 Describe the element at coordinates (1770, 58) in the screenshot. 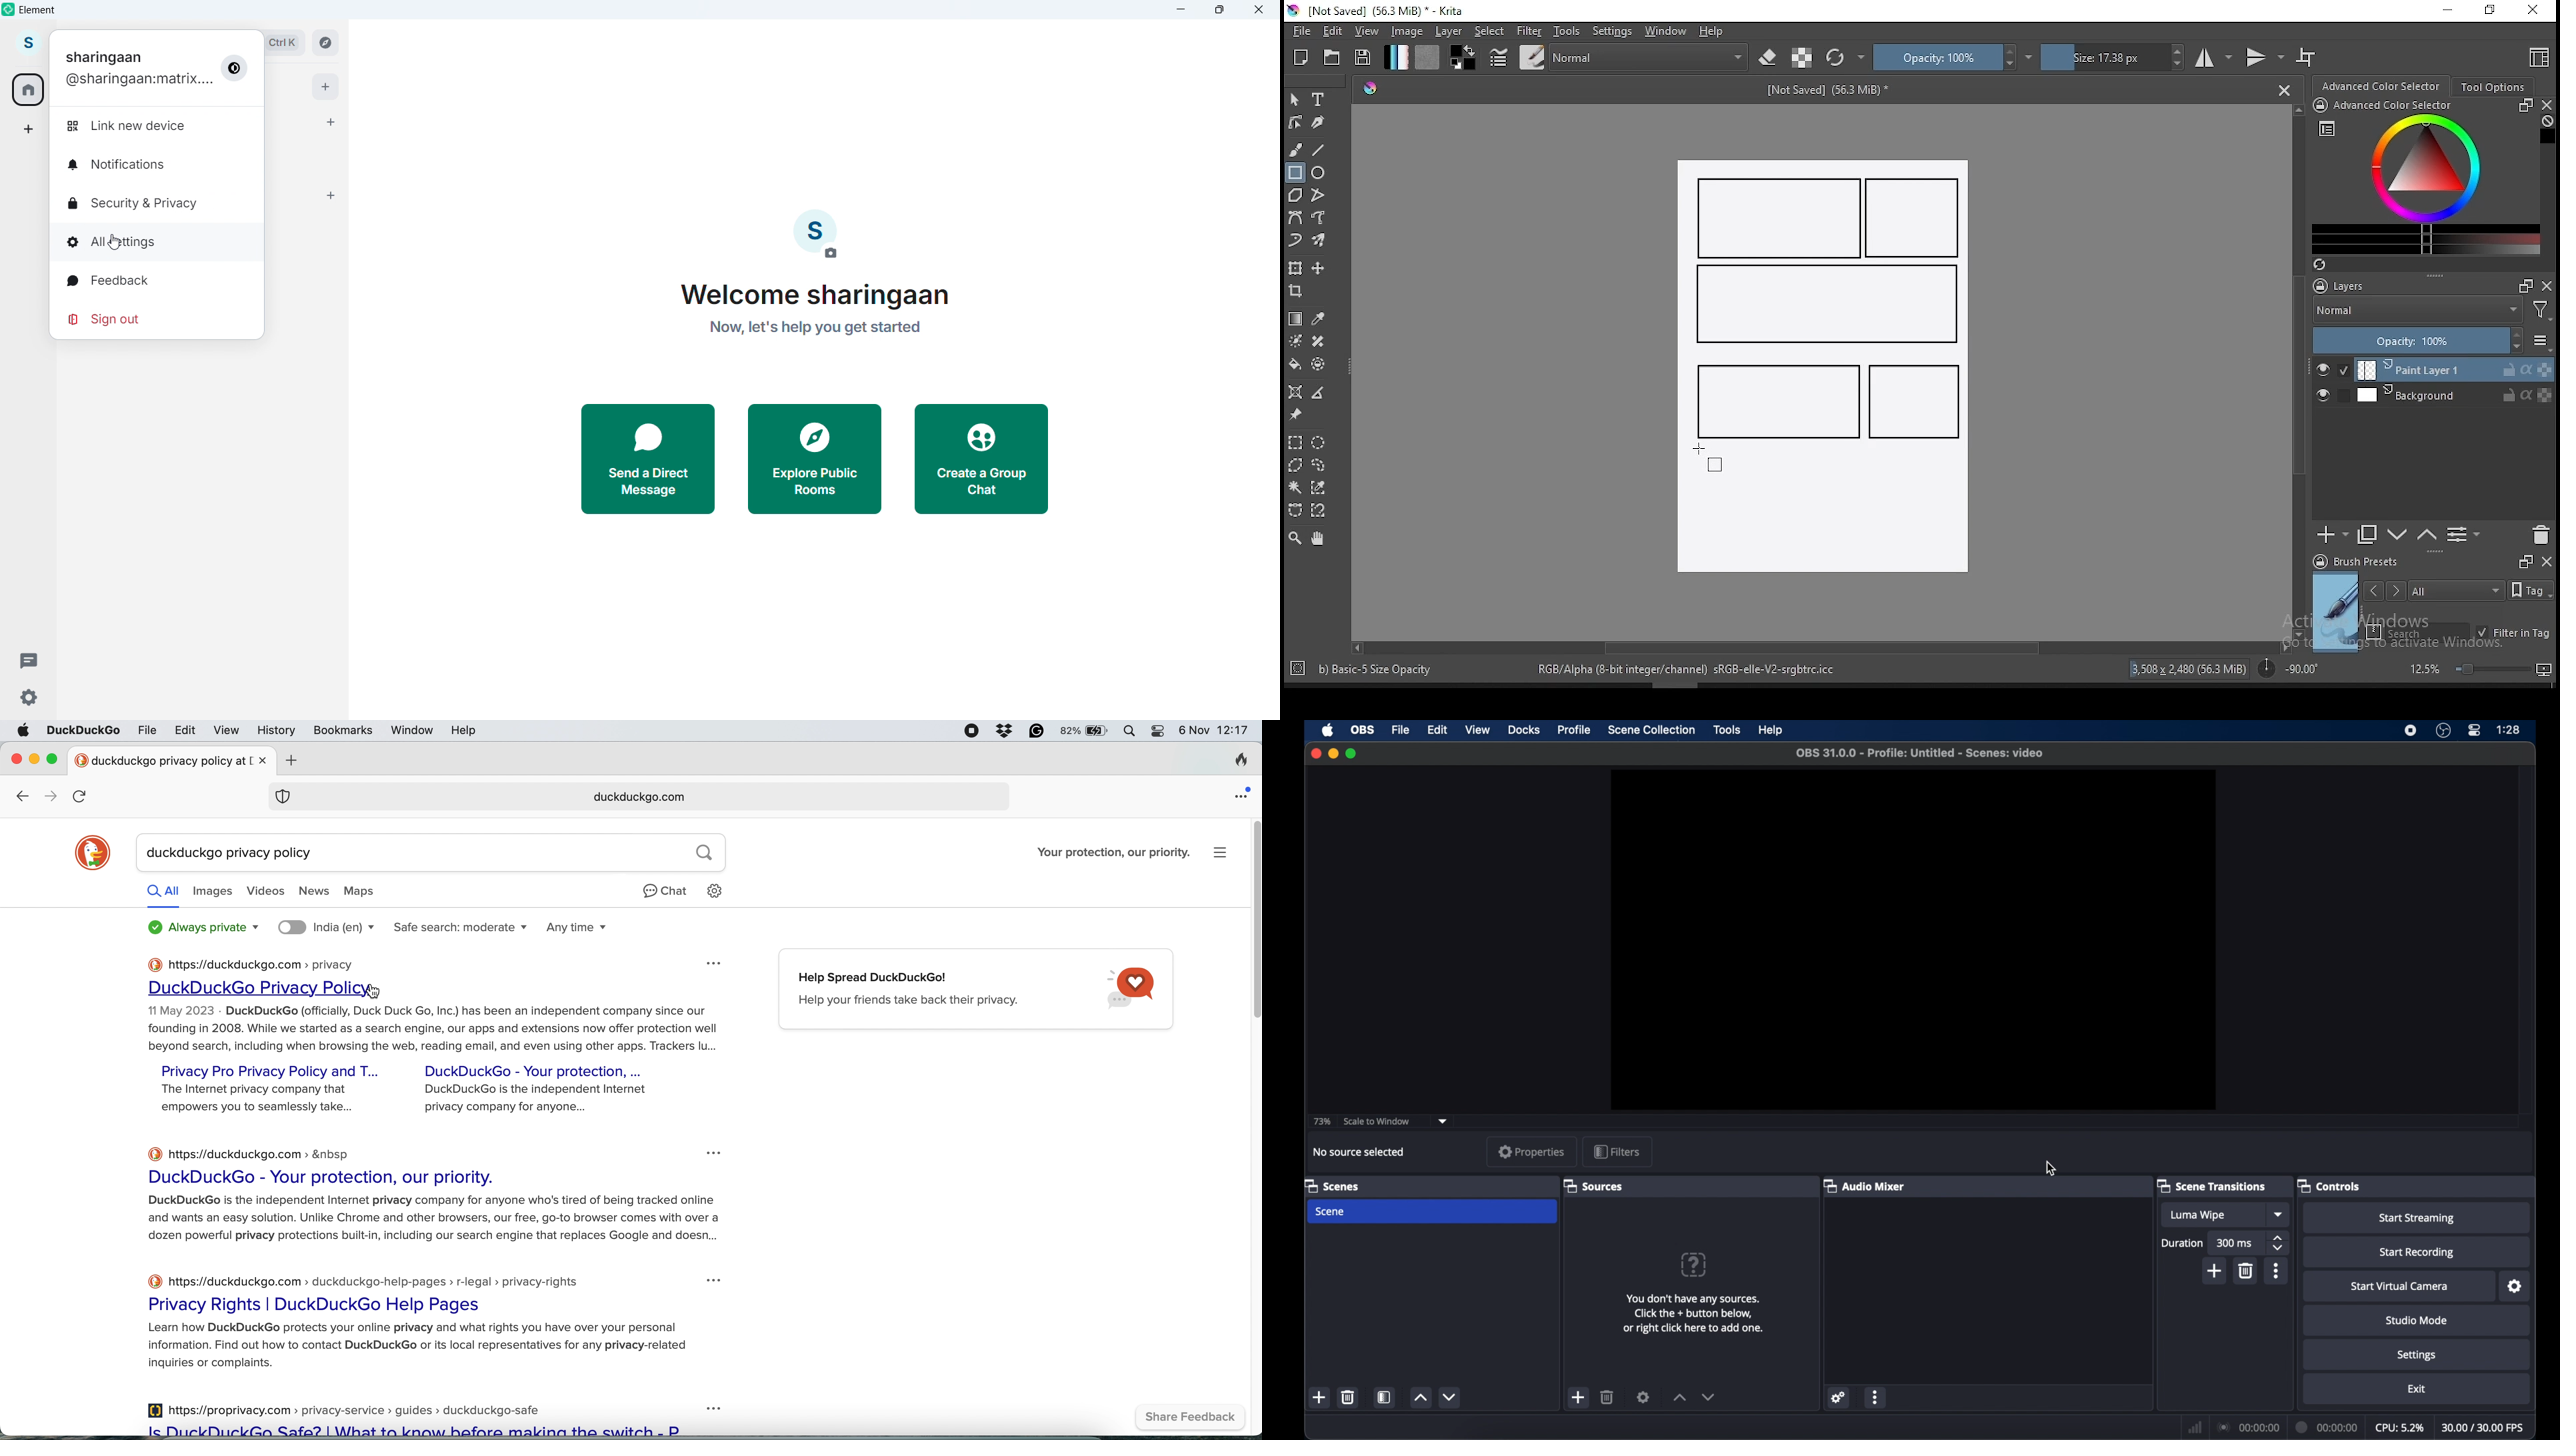

I see `set eraser mode` at that location.